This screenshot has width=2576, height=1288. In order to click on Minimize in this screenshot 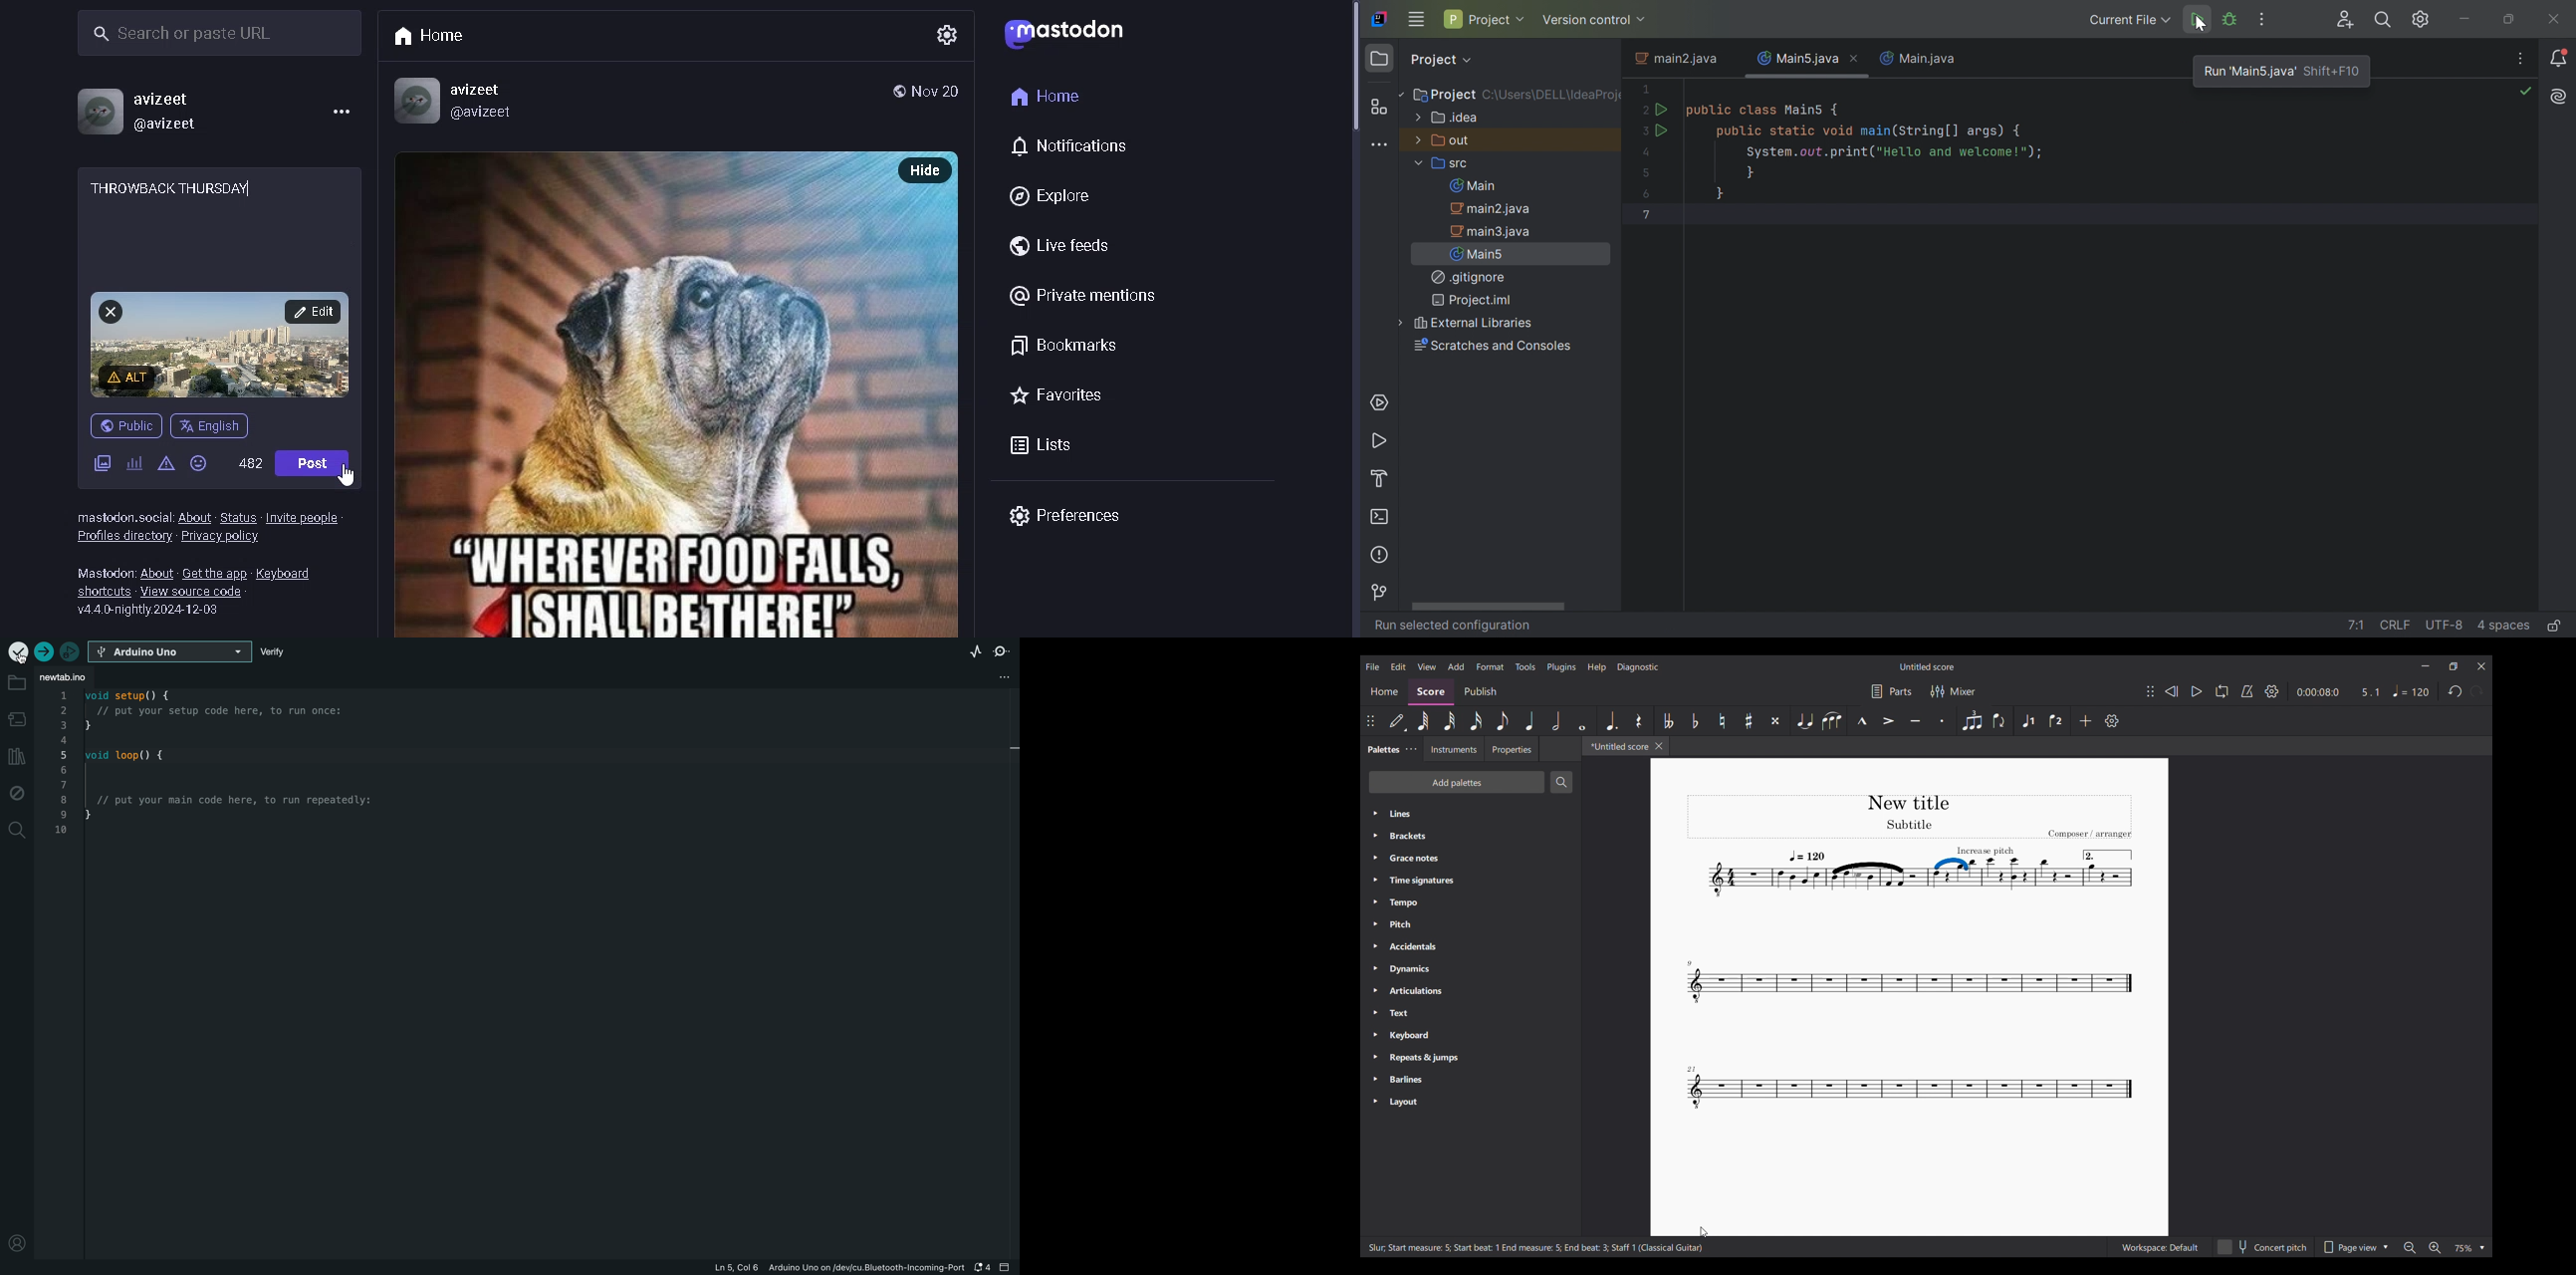, I will do `click(2426, 666)`.